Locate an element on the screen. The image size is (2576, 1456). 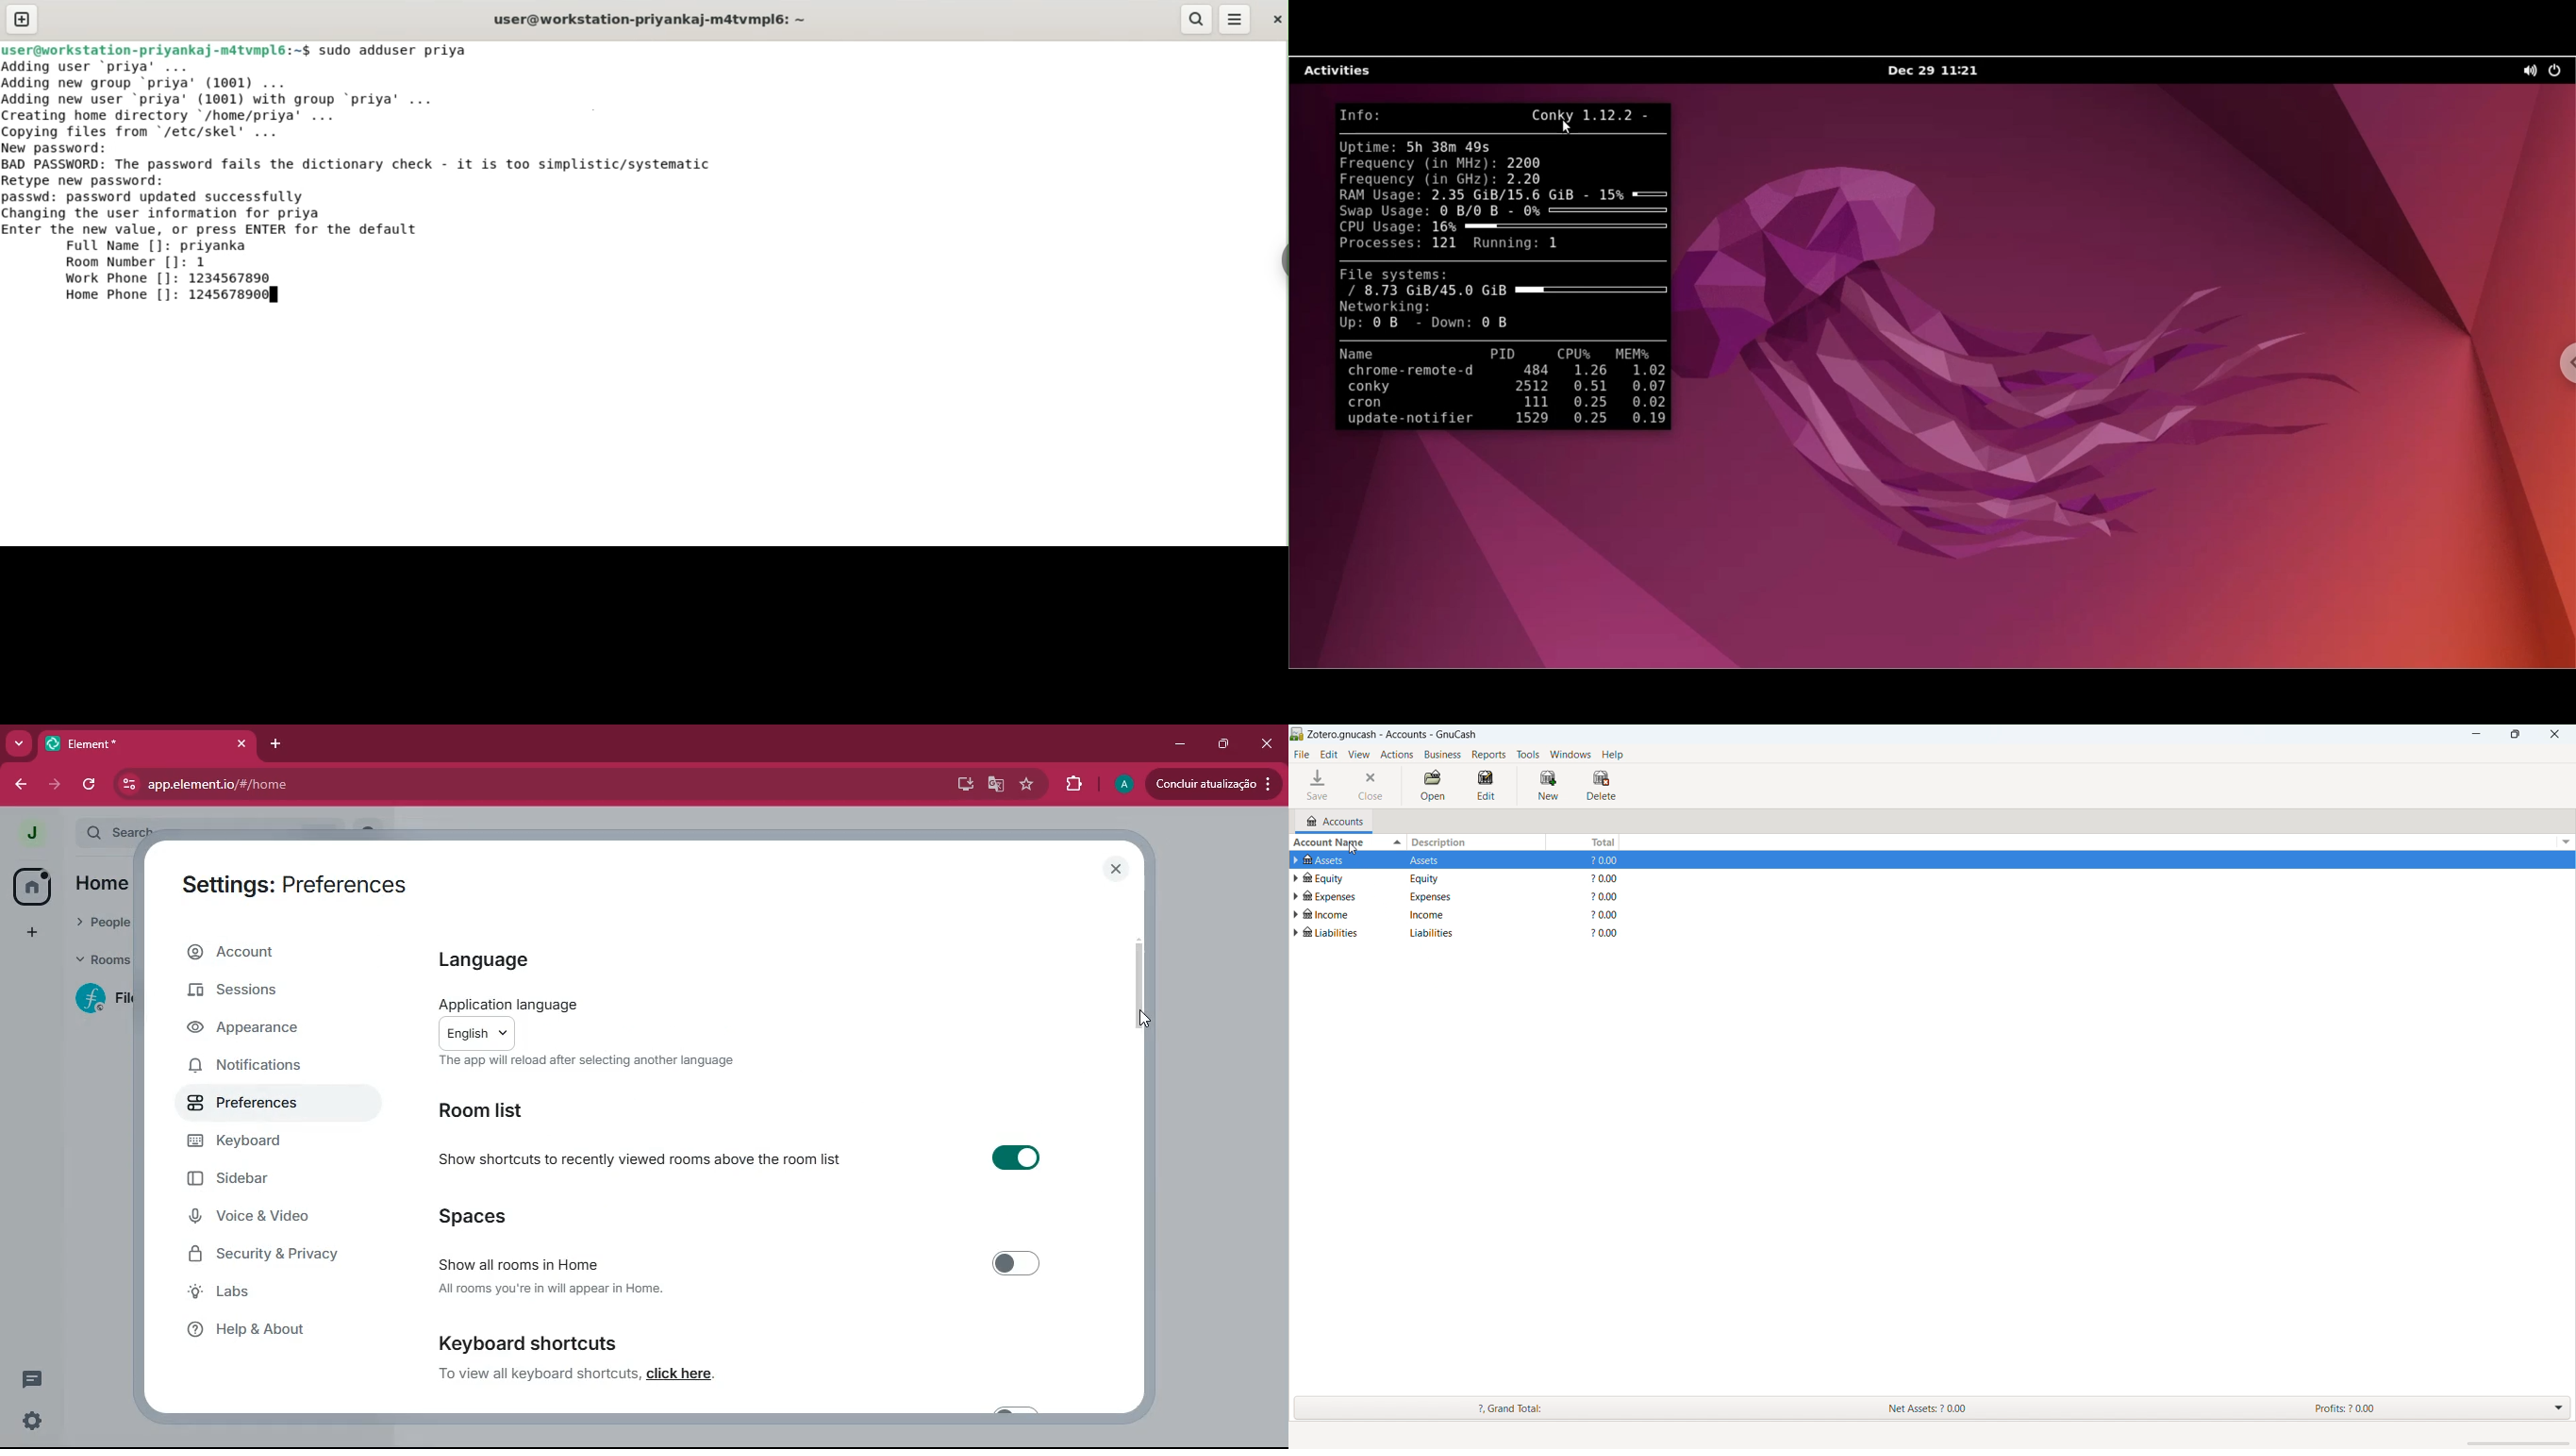
account details of equity is located at coordinates (1470, 879).